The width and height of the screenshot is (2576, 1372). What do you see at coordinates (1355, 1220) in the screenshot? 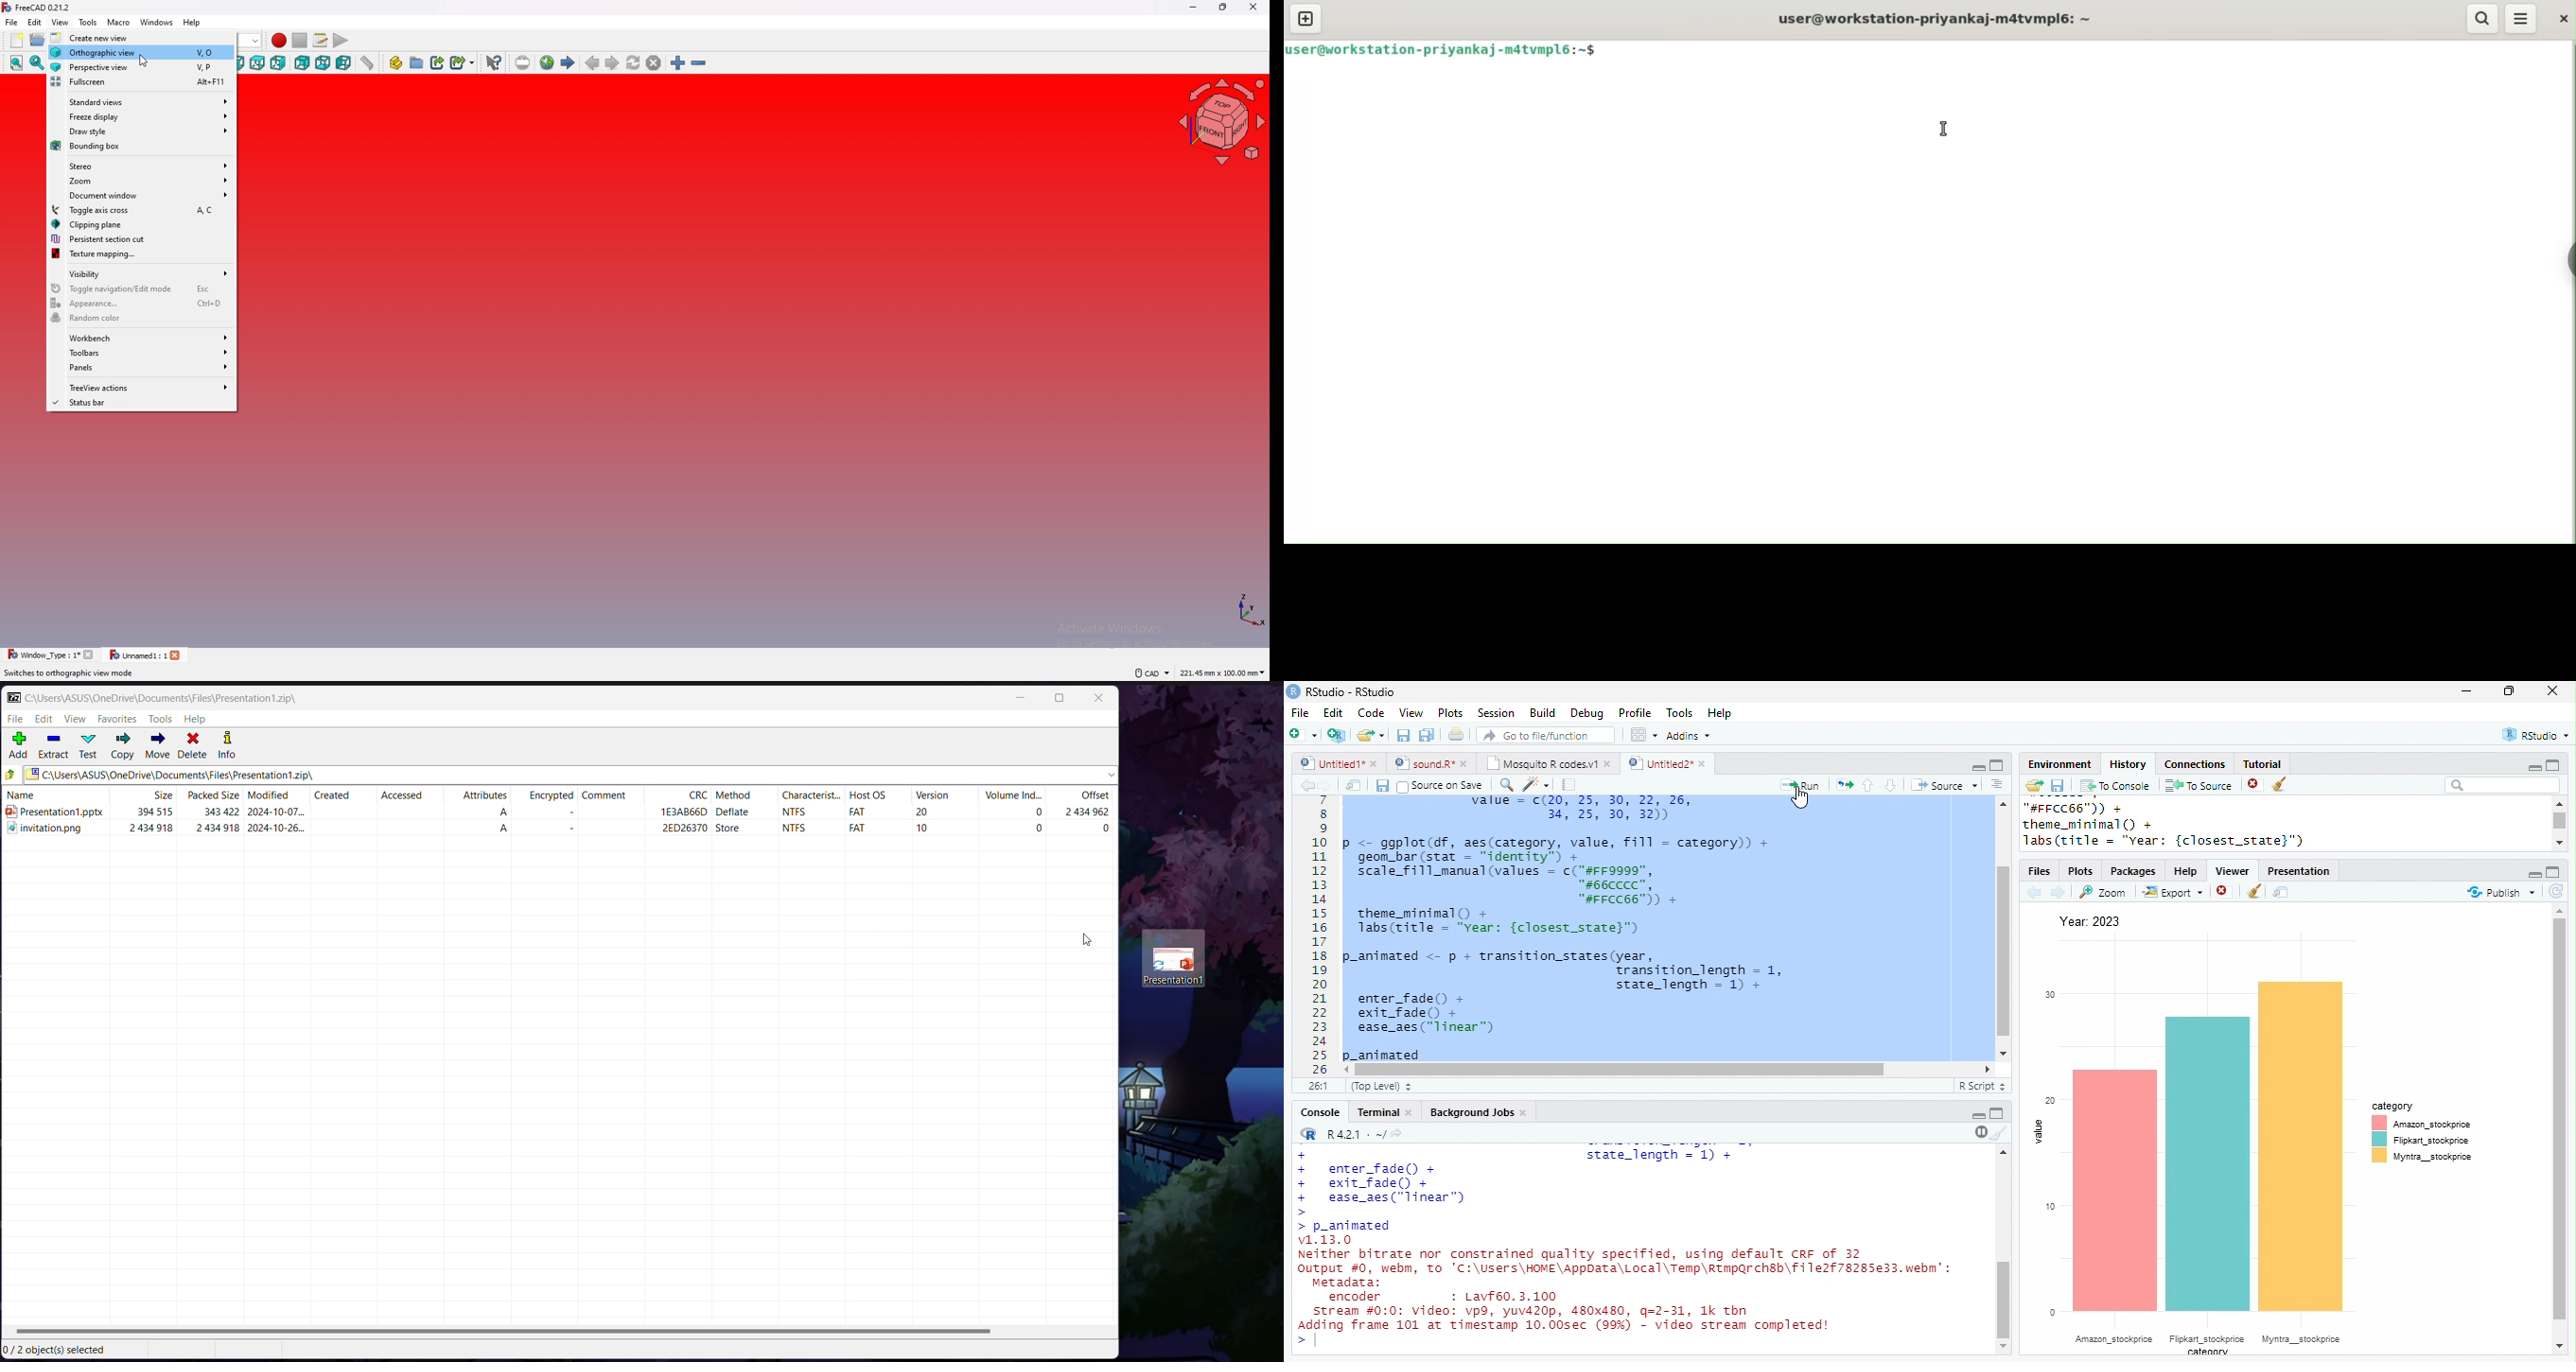
I see `>> p_animated` at bounding box center [1355, 1220].